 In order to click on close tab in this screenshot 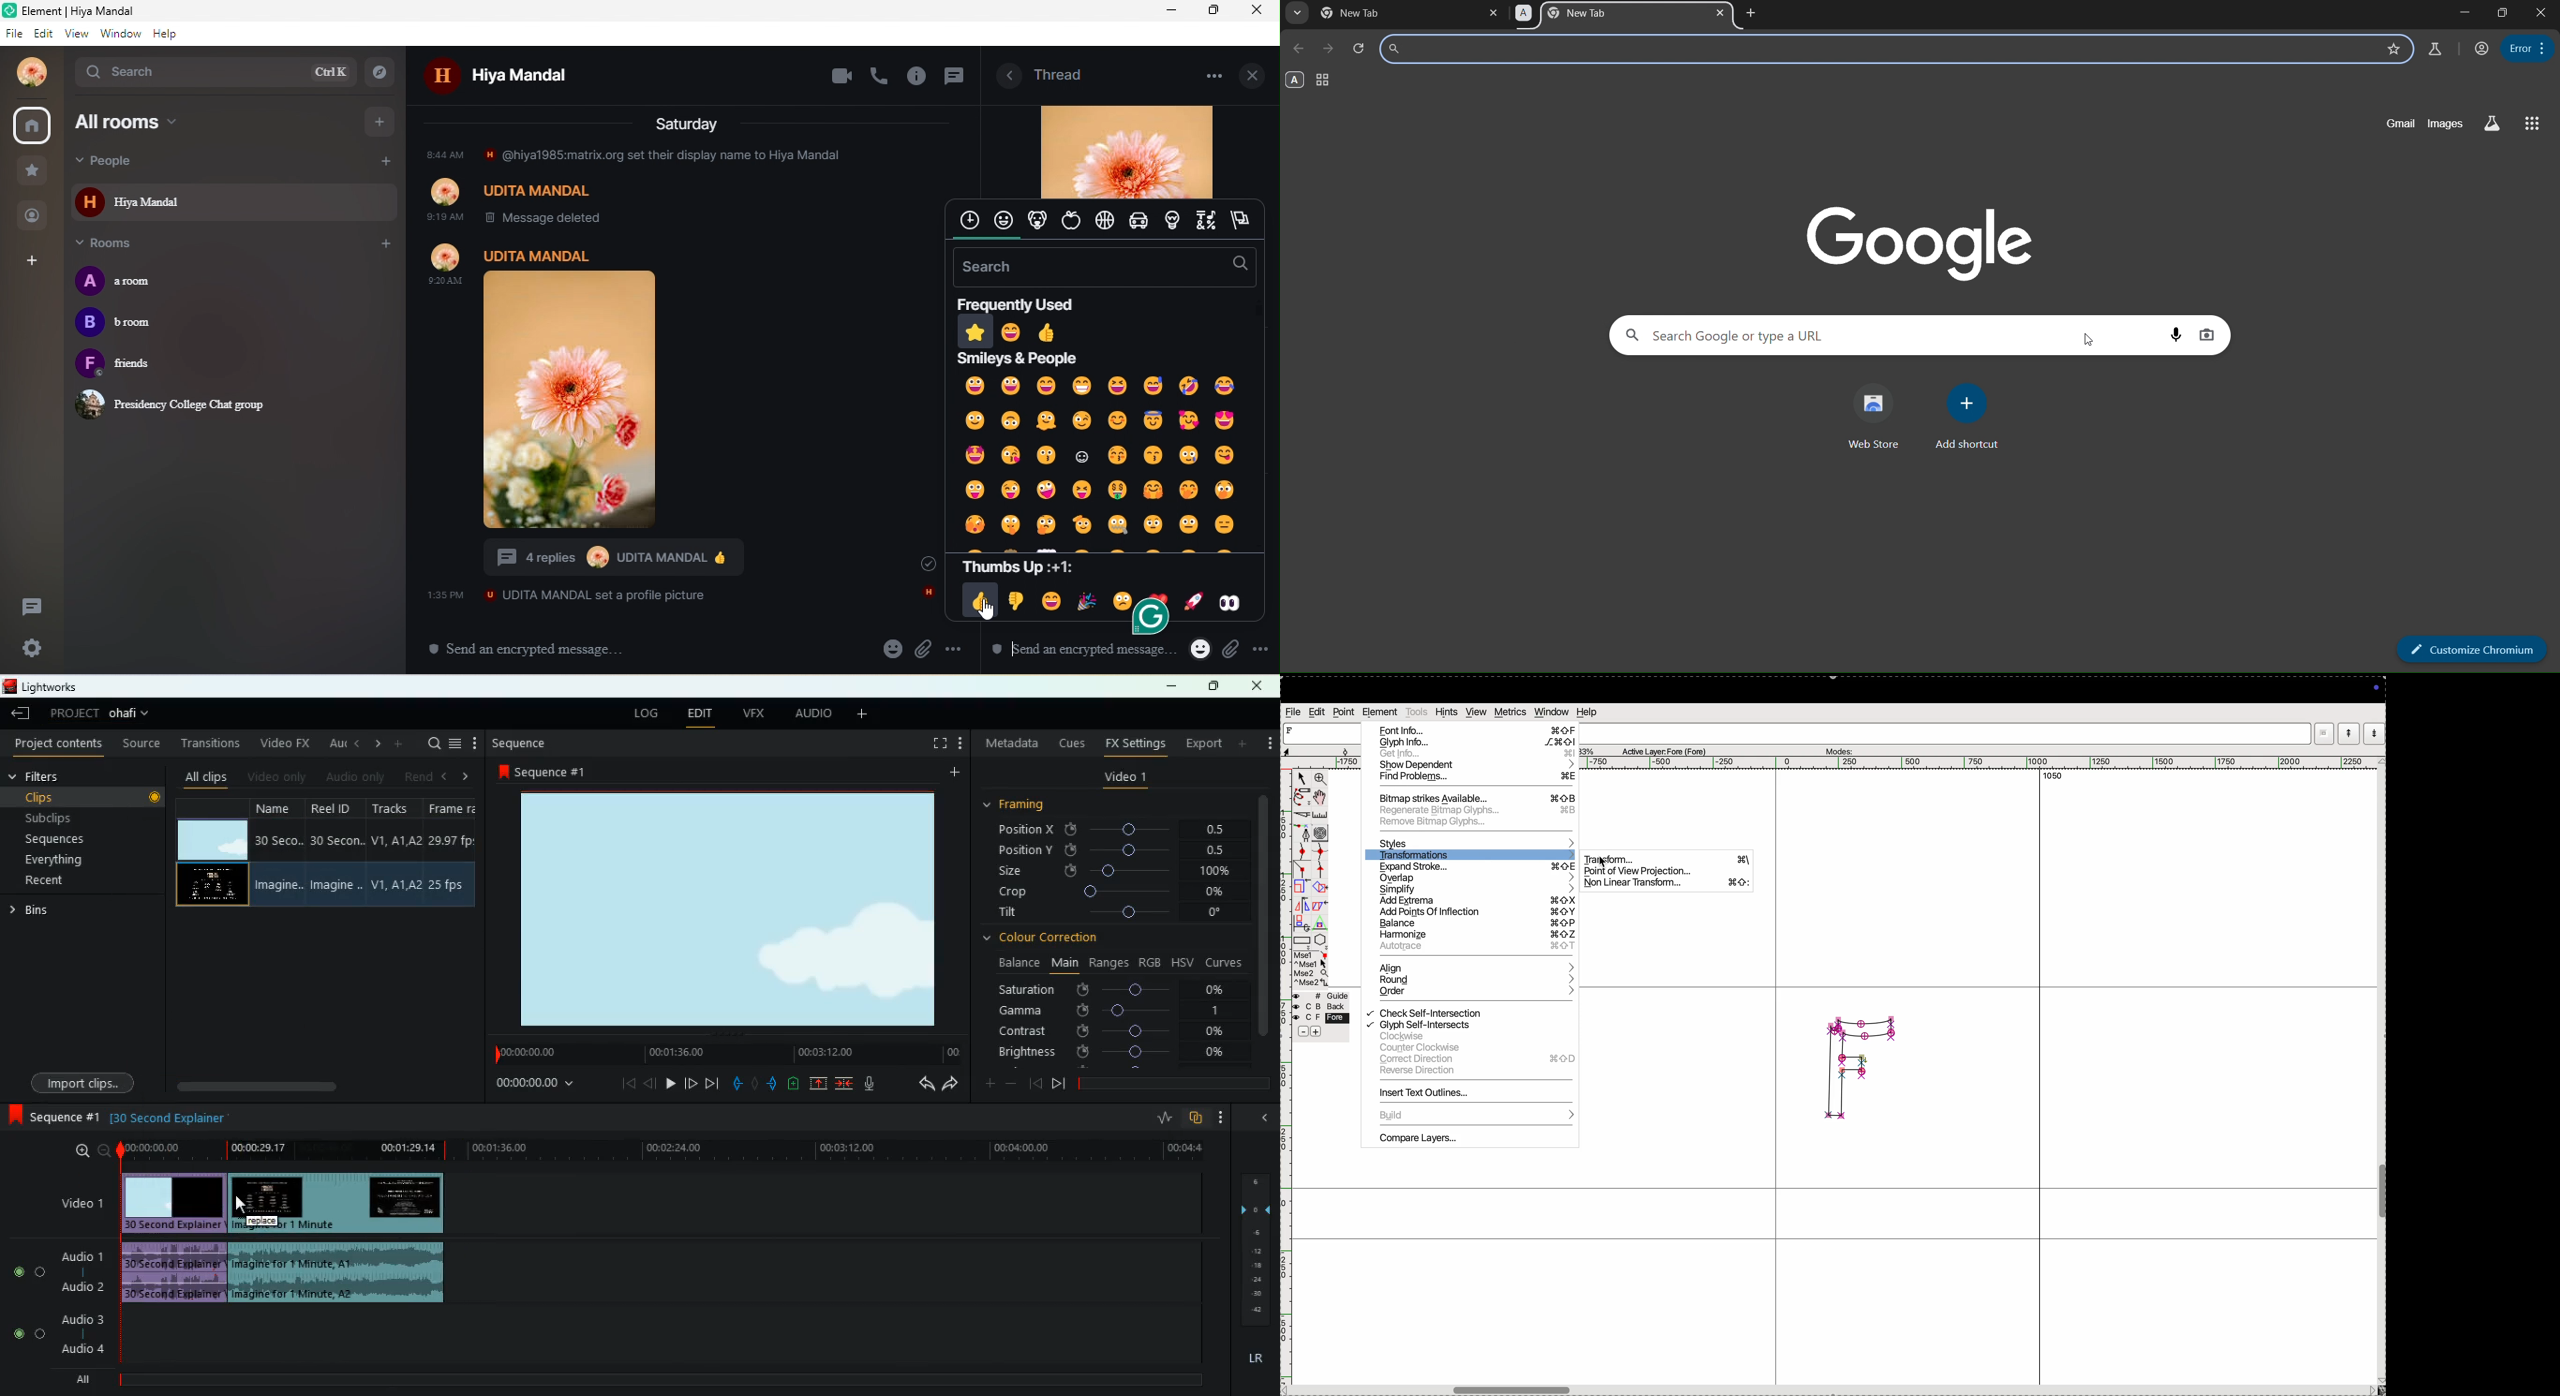, I will do `click(1492, 15)`.